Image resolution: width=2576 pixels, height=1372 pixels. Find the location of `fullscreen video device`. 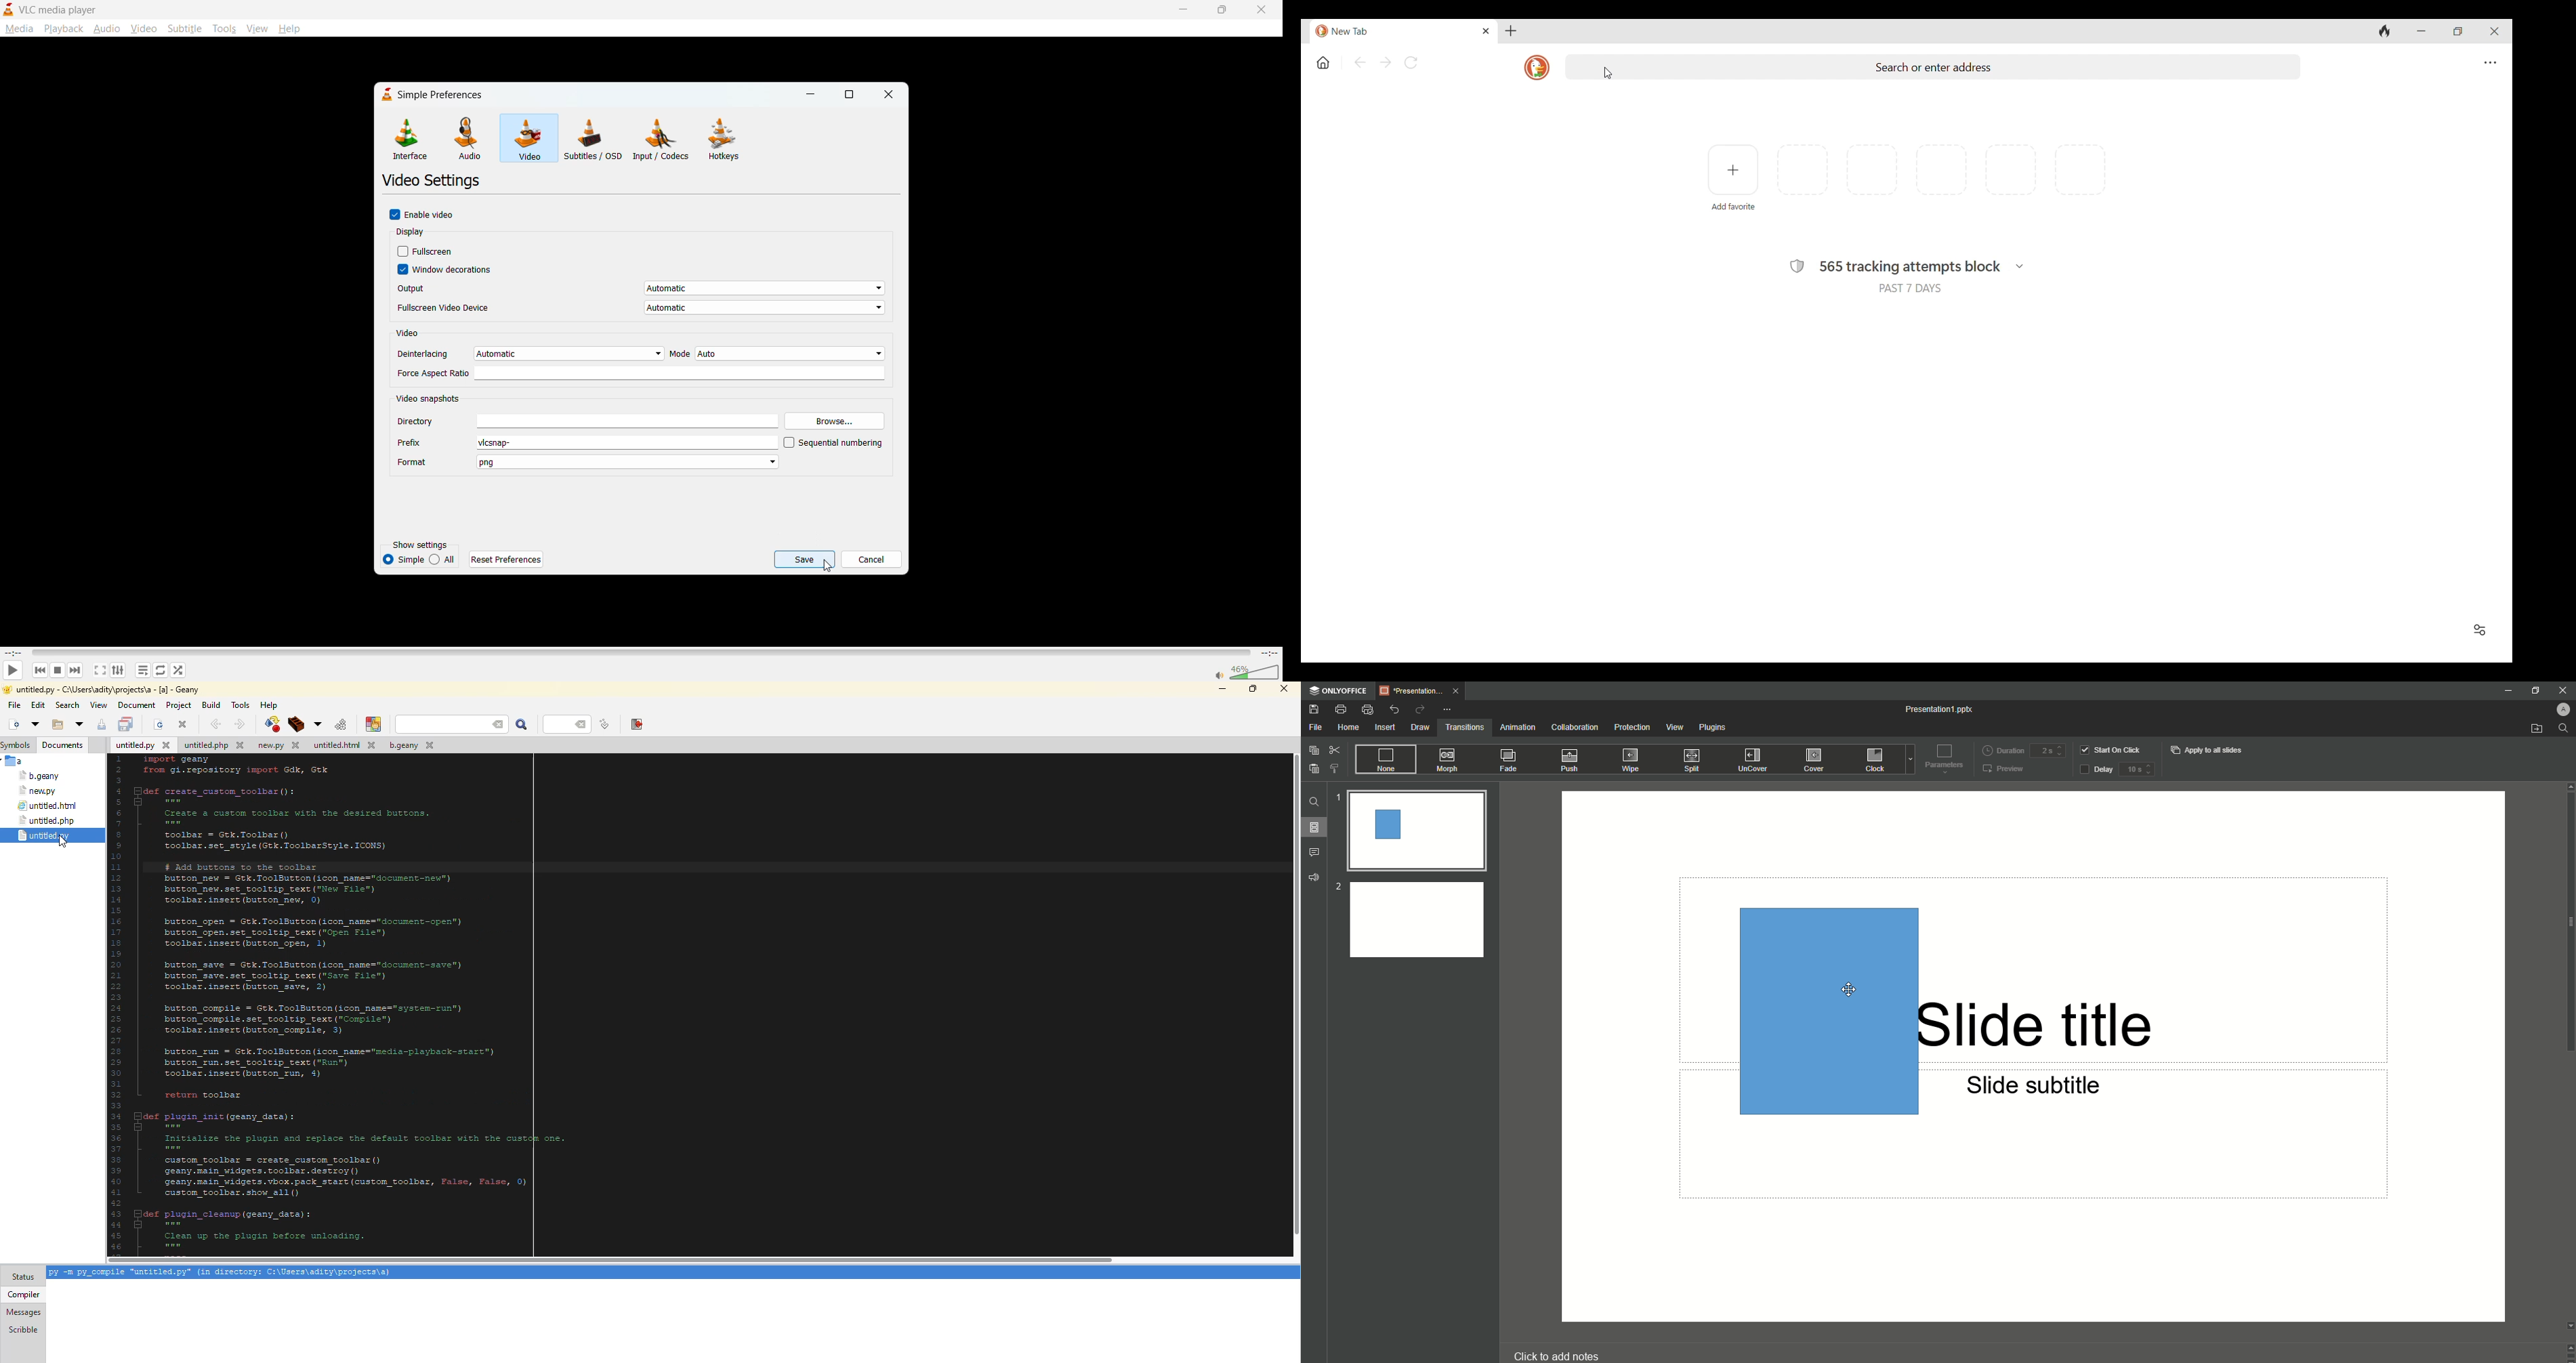

fullscreen video device is located at coordinates (640, 309).